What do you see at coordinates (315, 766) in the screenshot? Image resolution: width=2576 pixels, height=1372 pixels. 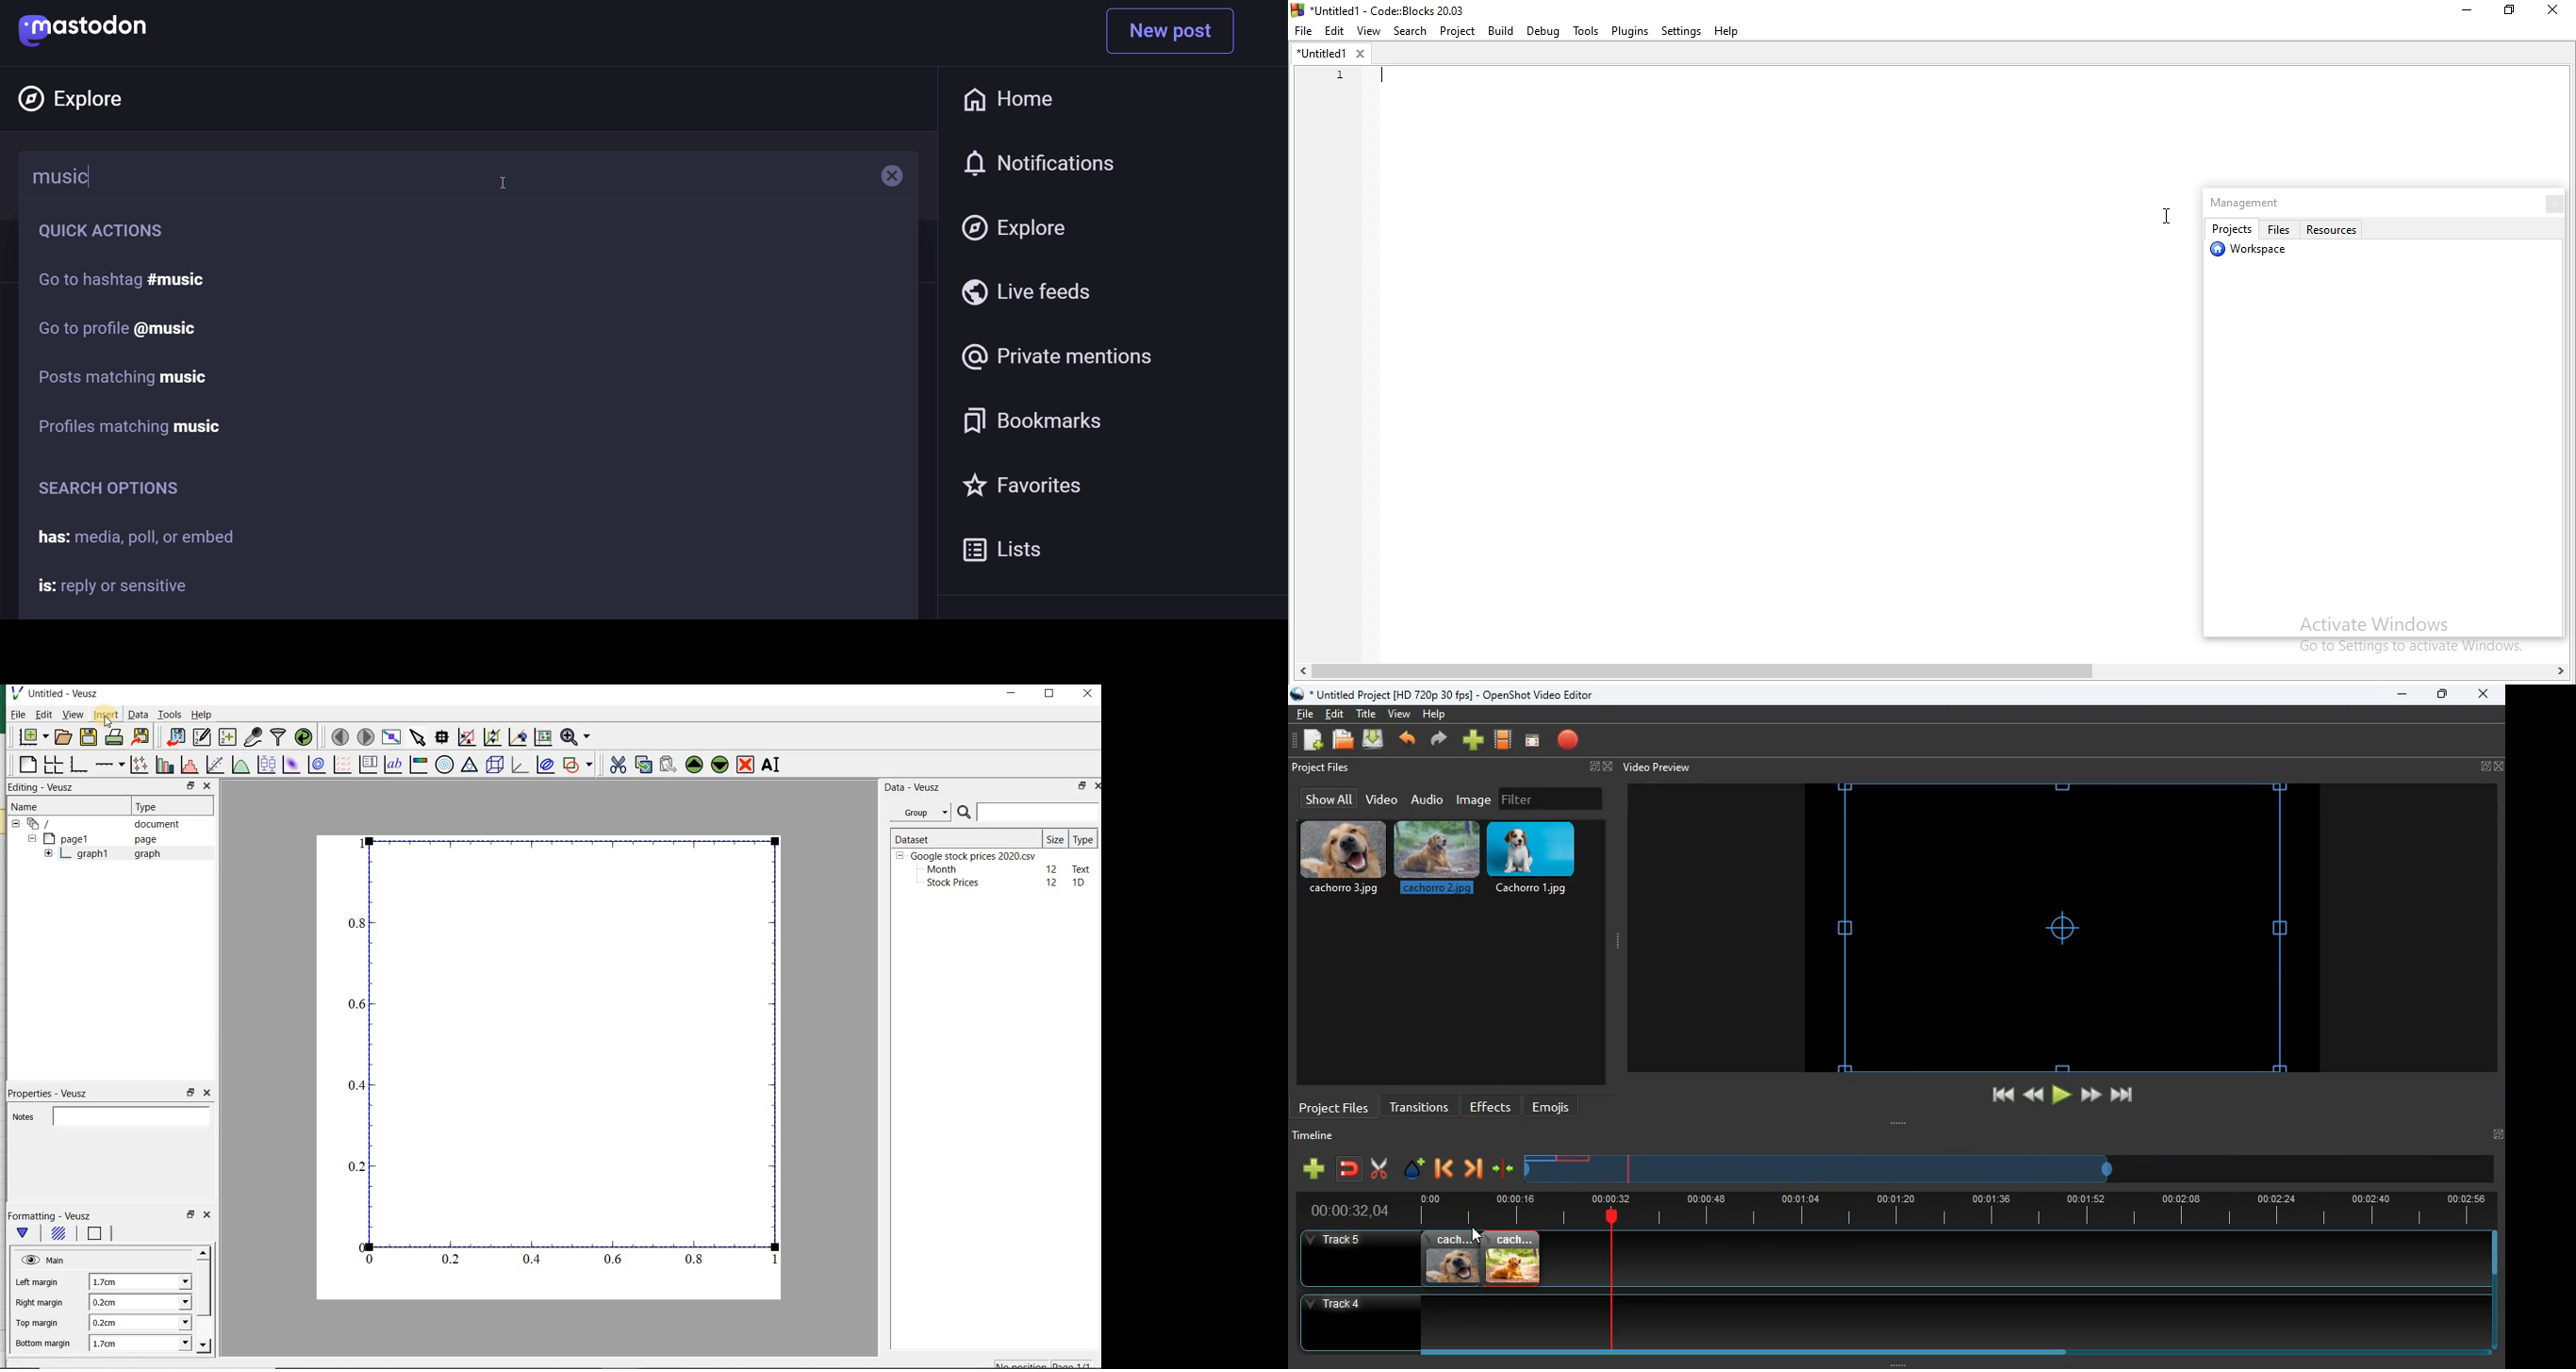 I see `plot a 2d dataset as contours` at bounding box center [315, 766].